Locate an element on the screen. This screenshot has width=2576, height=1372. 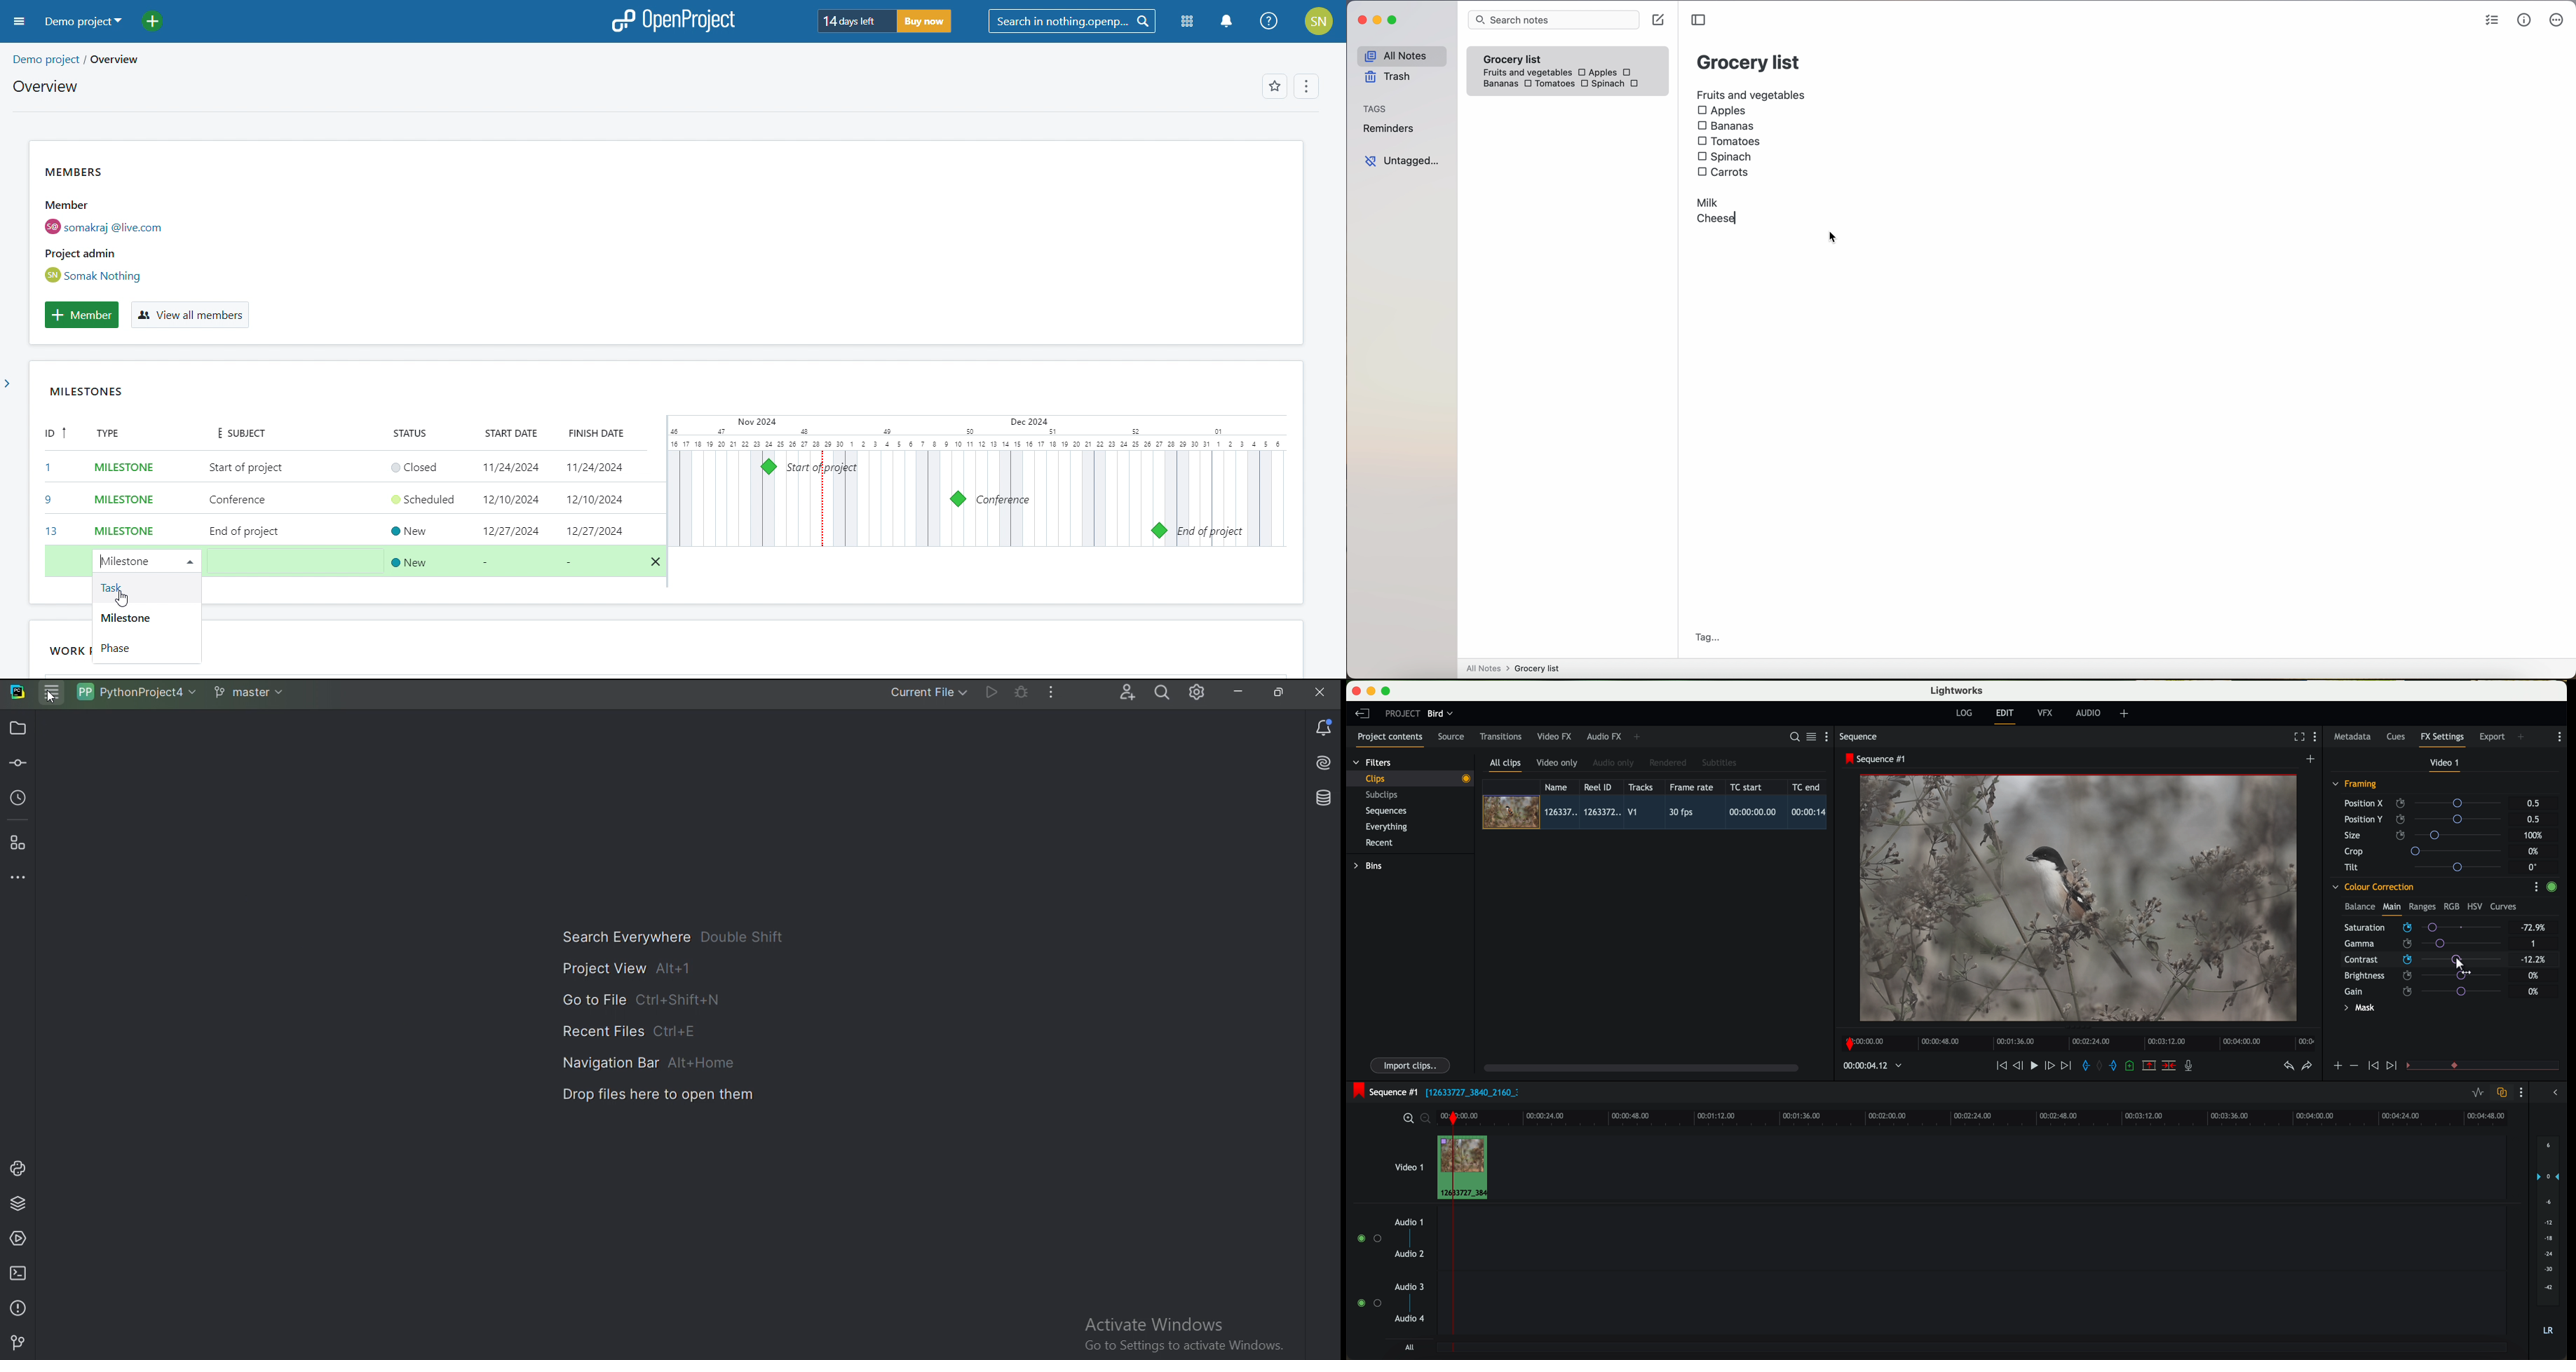
1 is located at coordinates (2534, 944).